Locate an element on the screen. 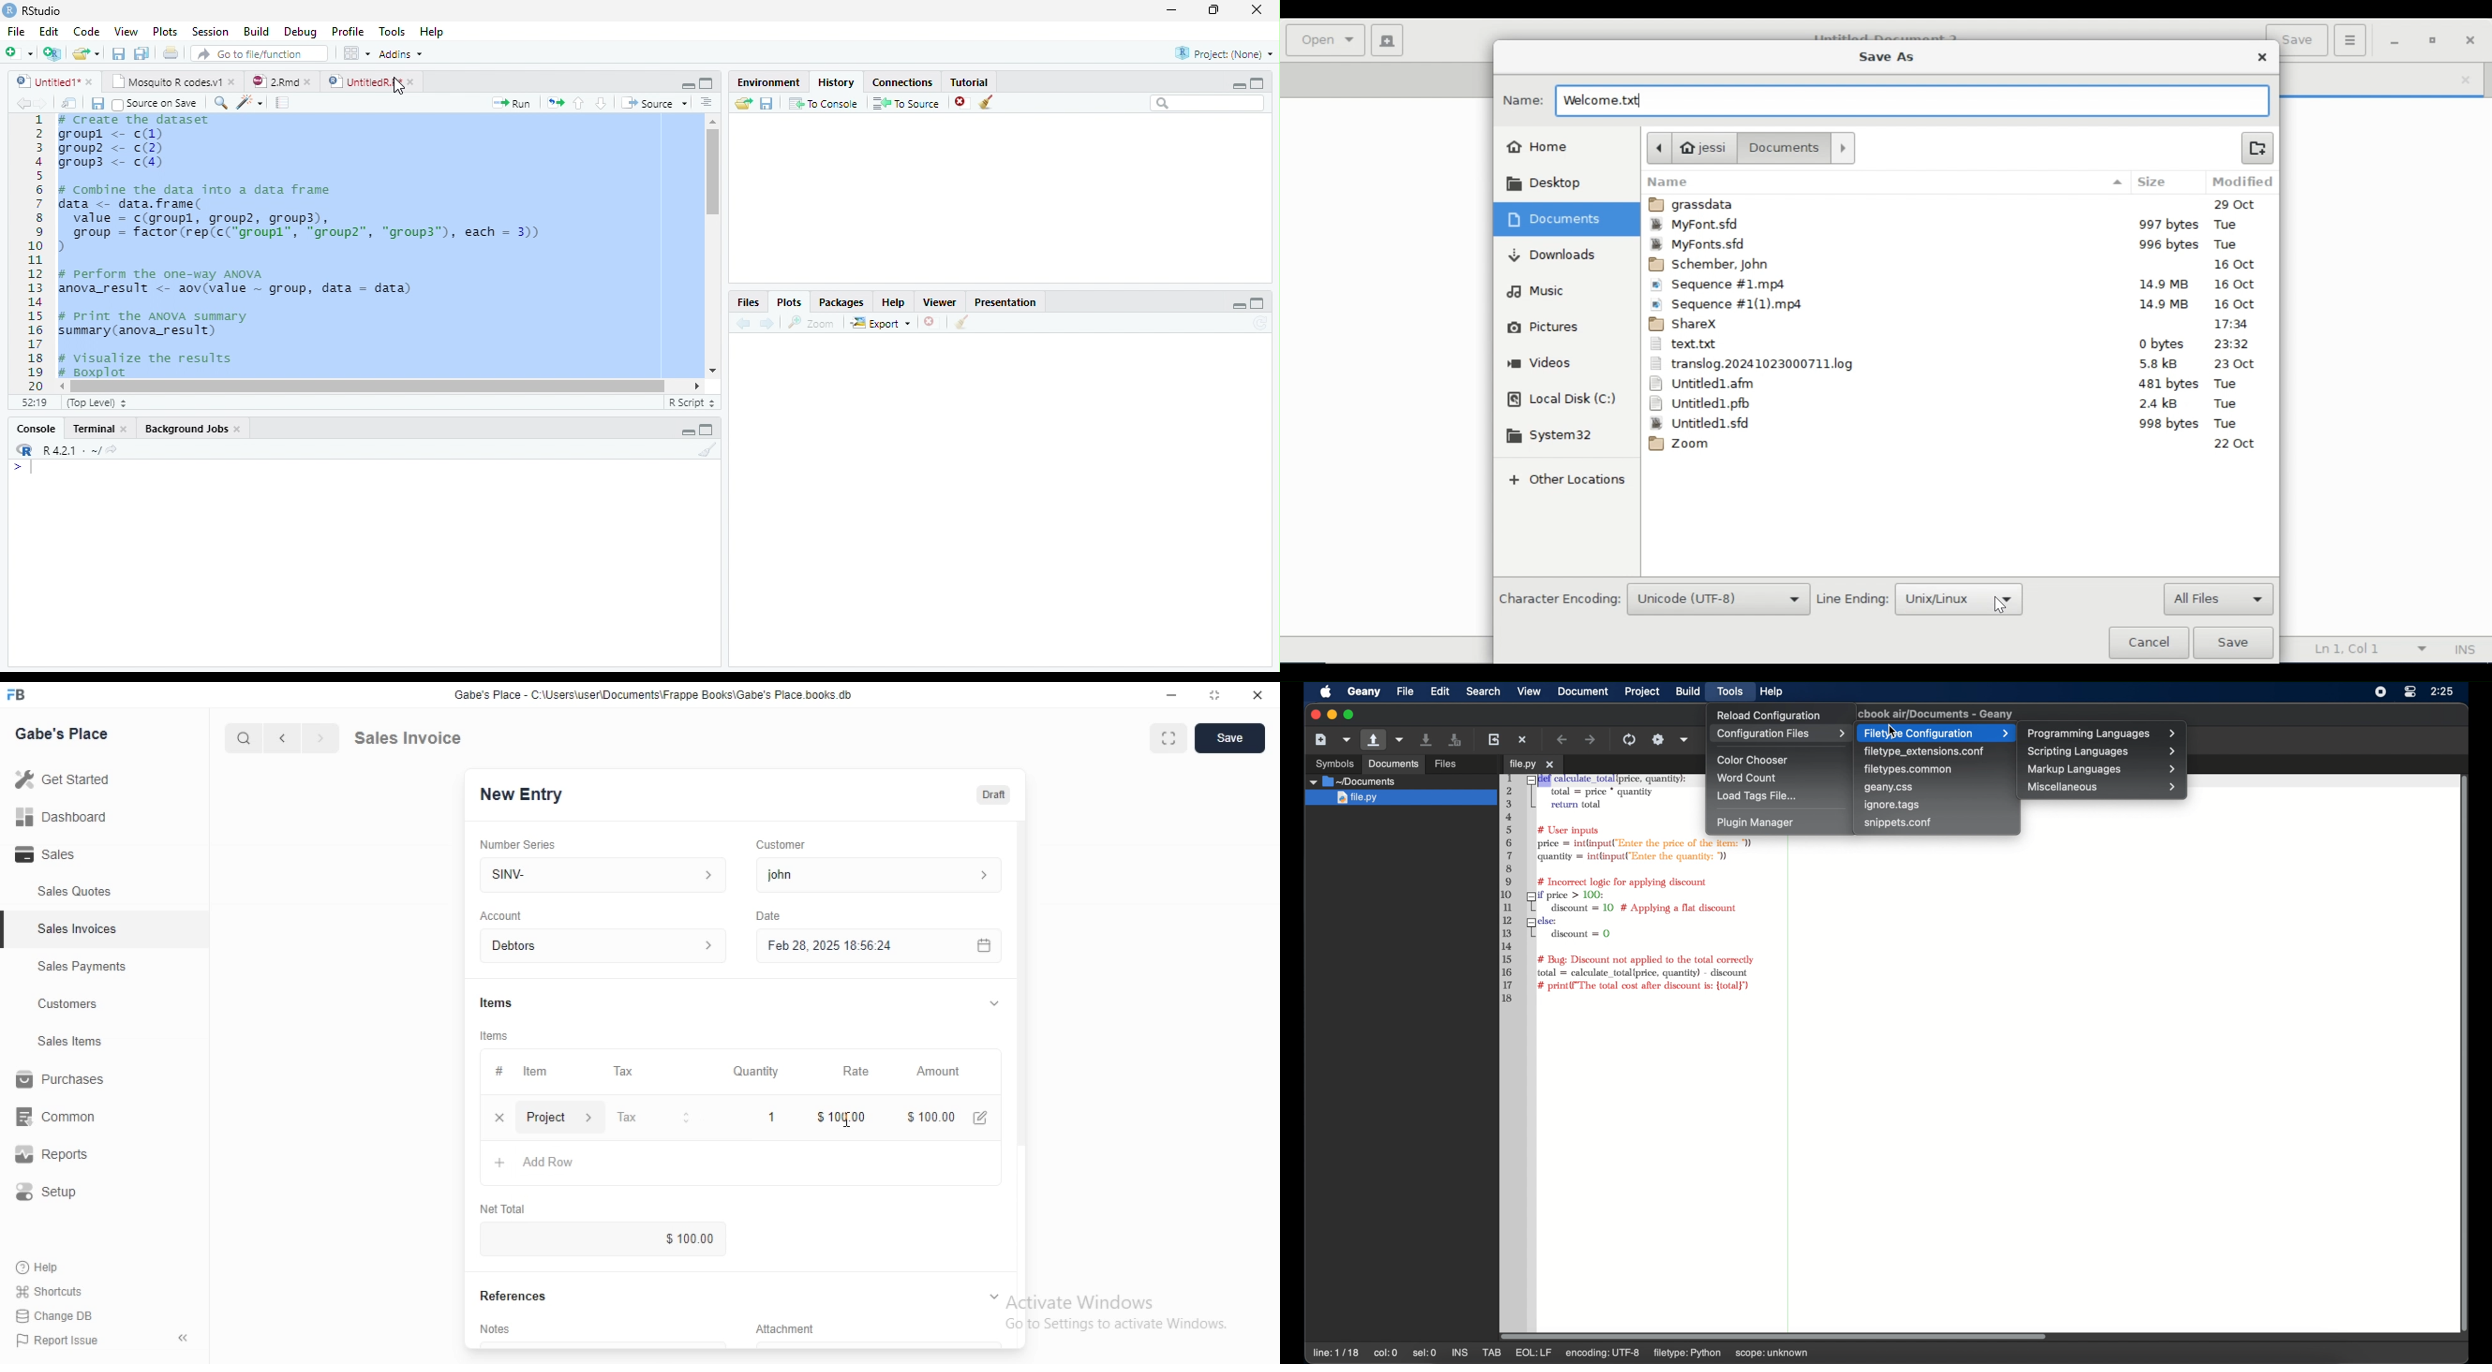  help is located at coordinates (894, 303).